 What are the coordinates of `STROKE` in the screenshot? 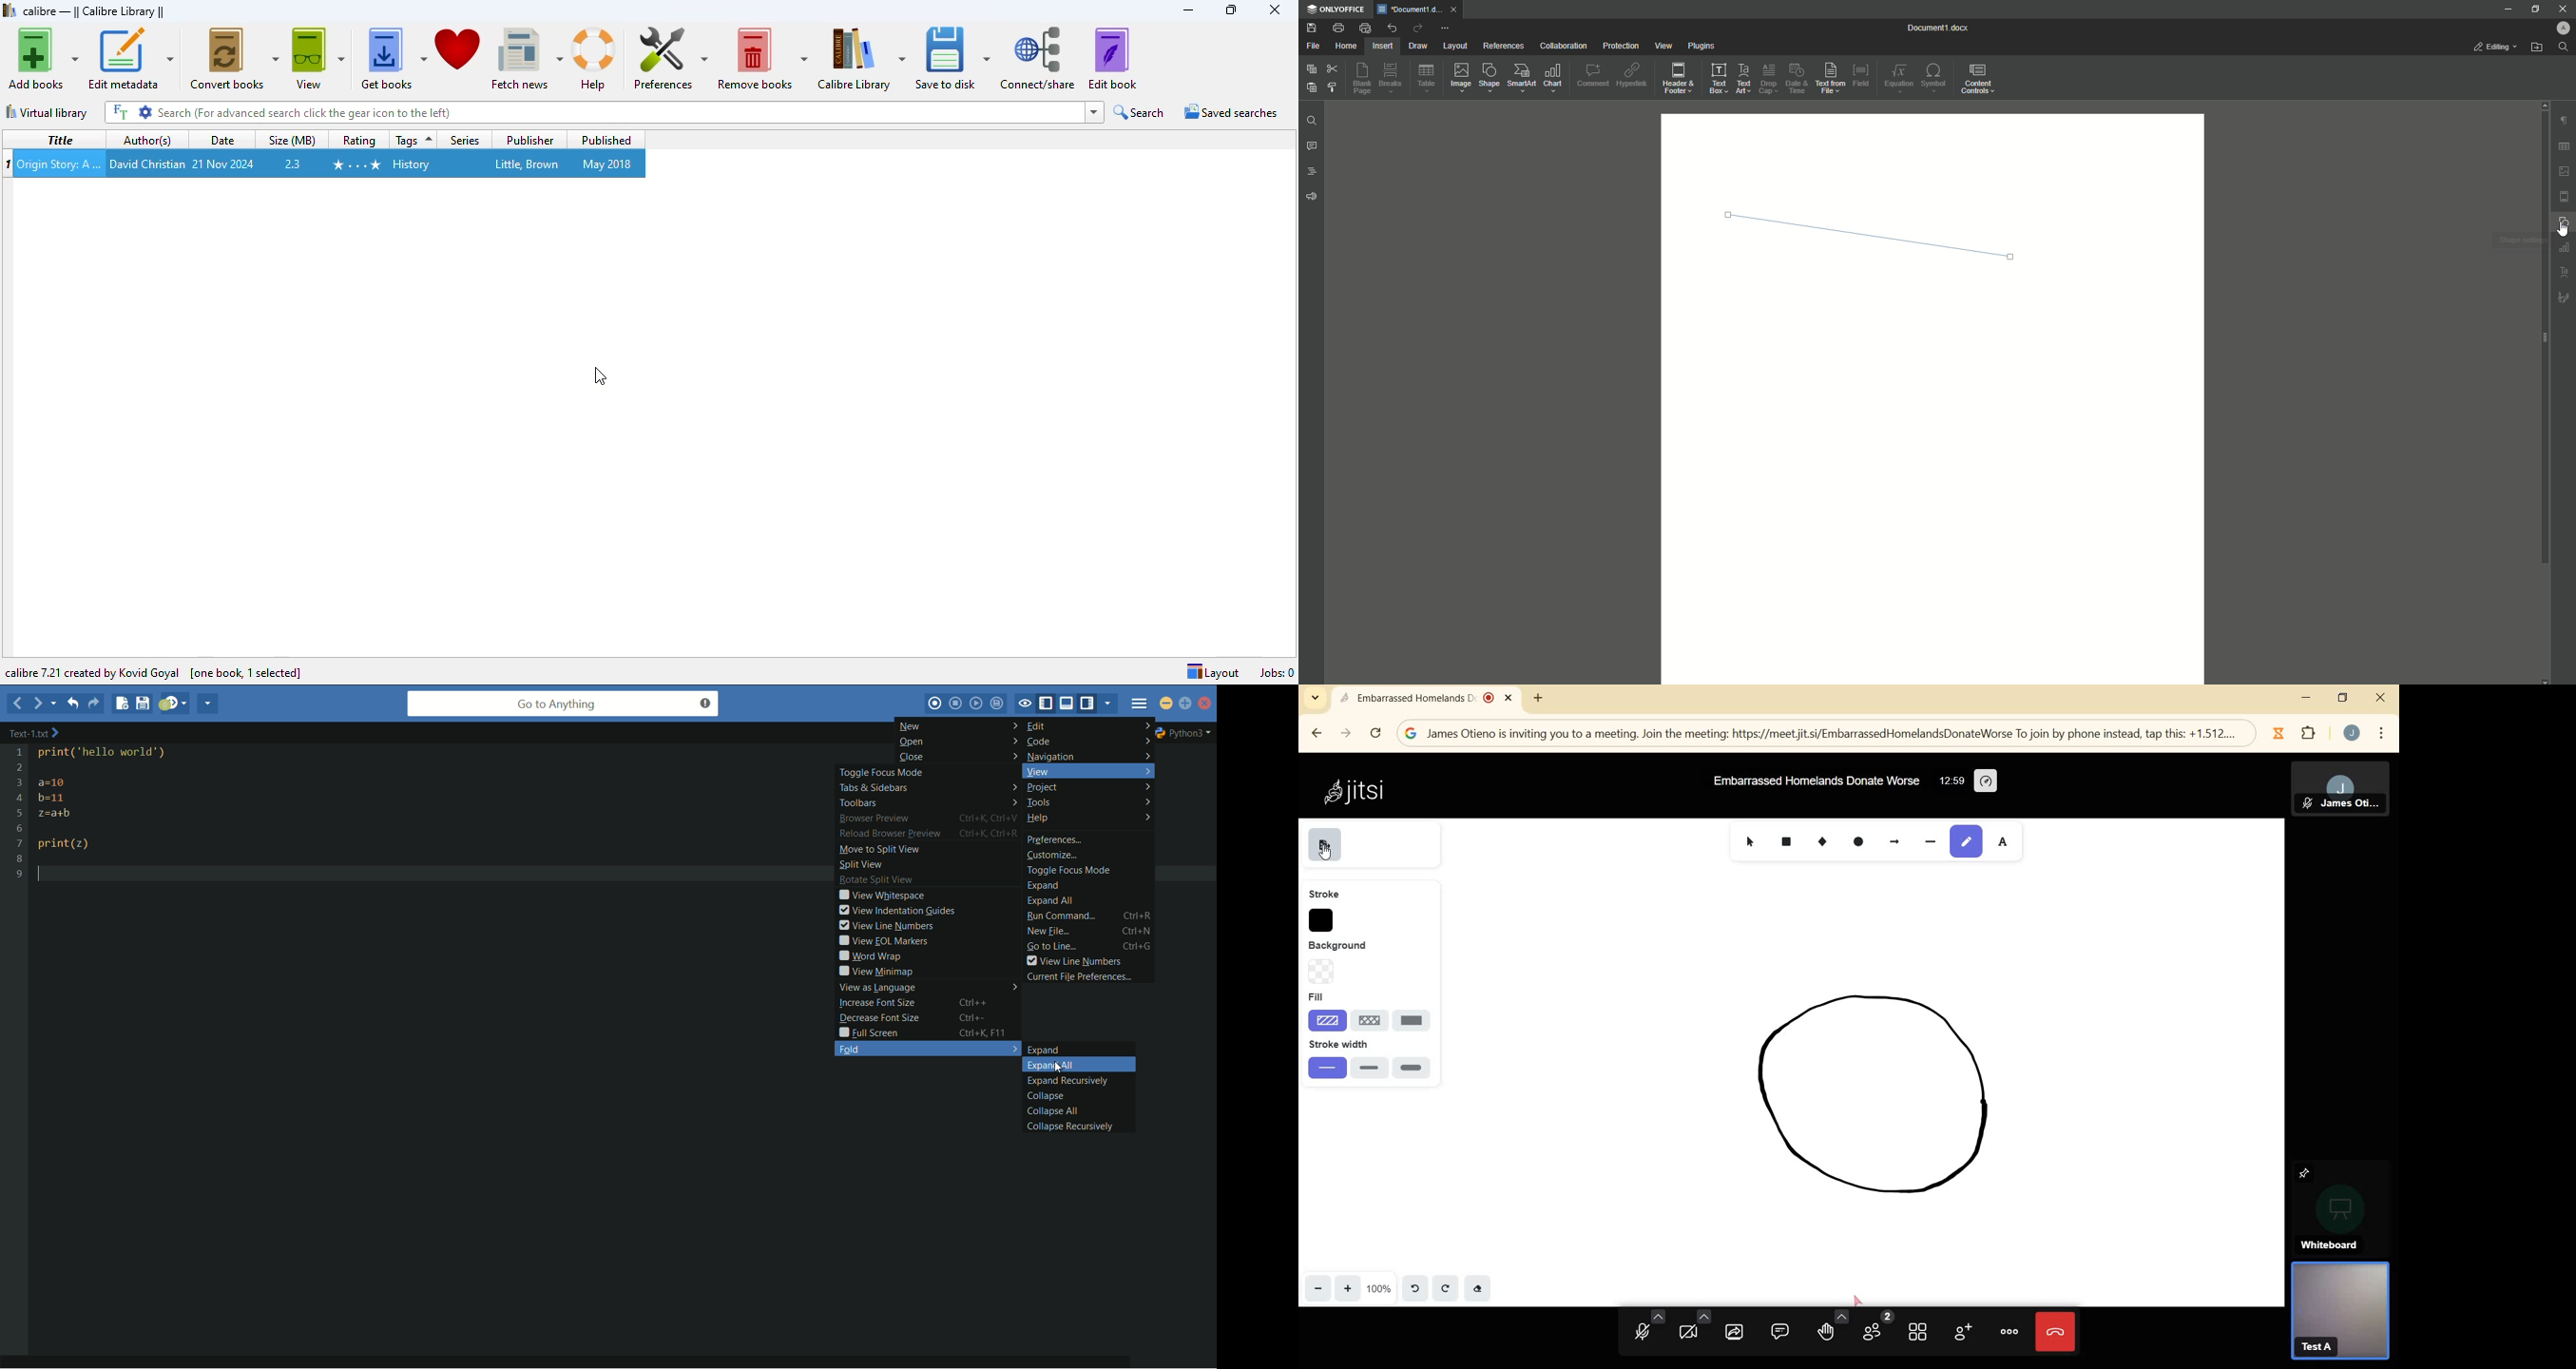 It's located at (1324, 894).